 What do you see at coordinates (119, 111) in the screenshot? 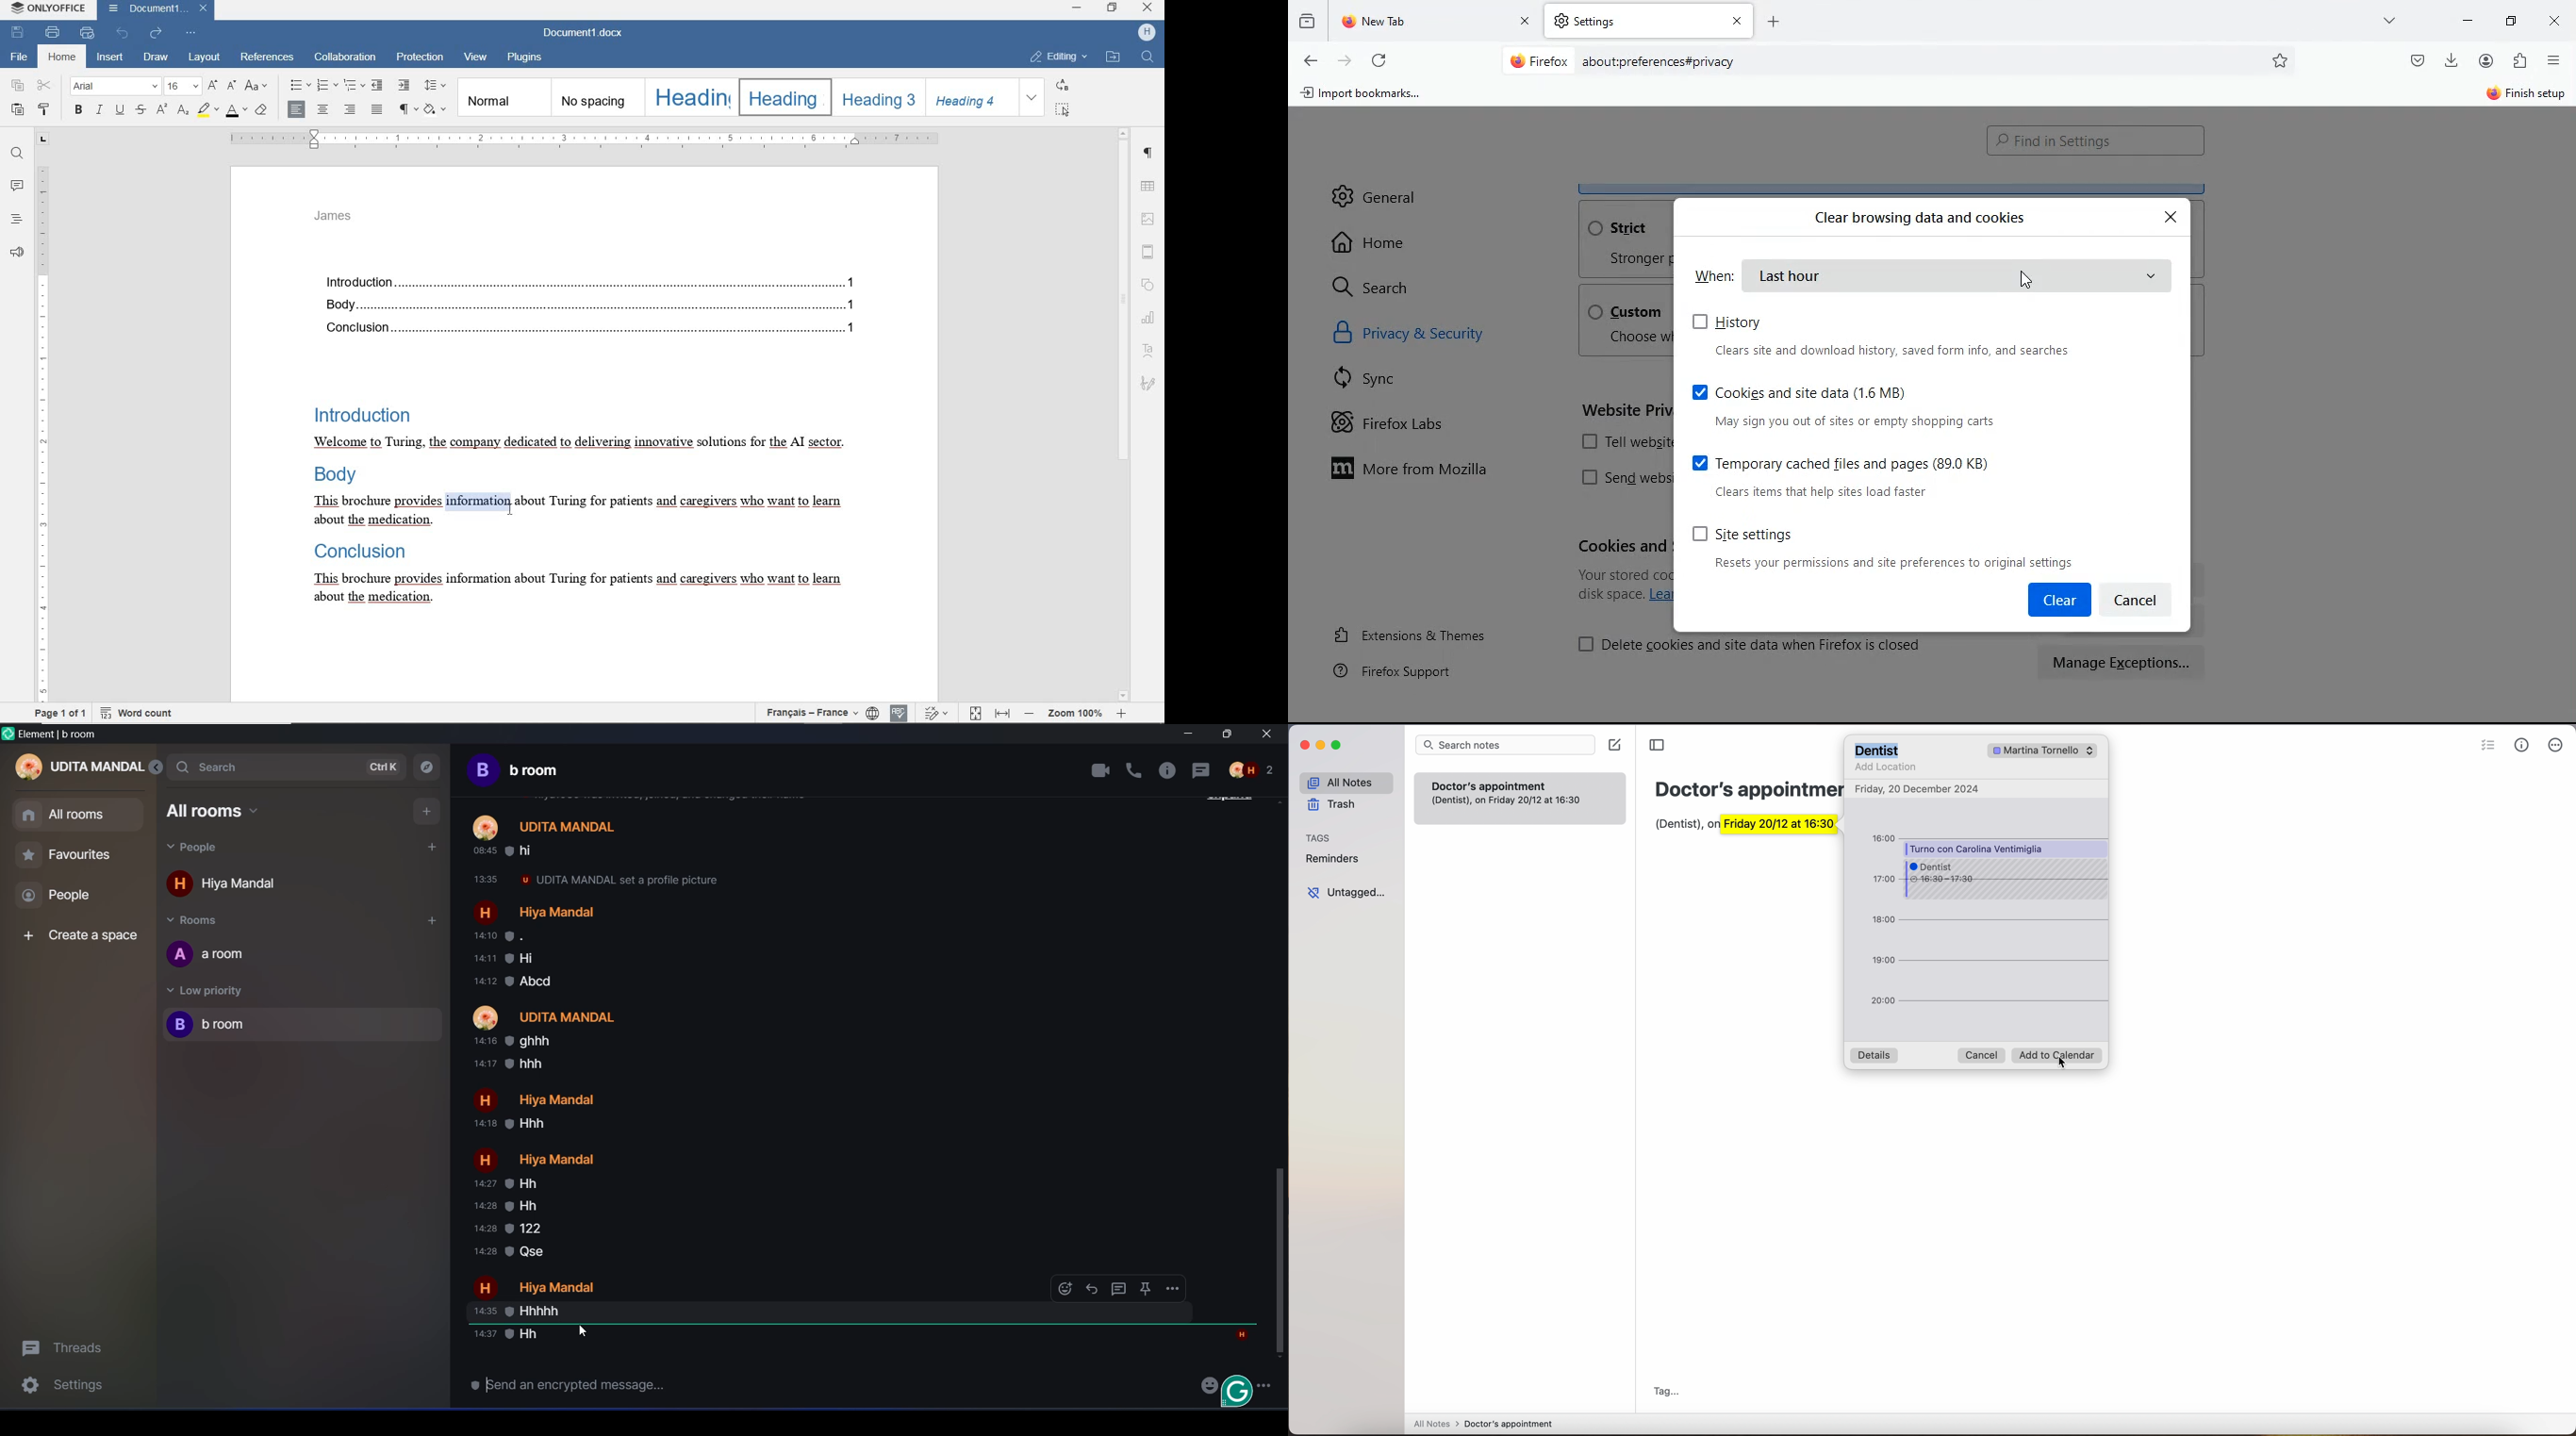
I see `UNDERLINE` at bounding box center [119, 111].